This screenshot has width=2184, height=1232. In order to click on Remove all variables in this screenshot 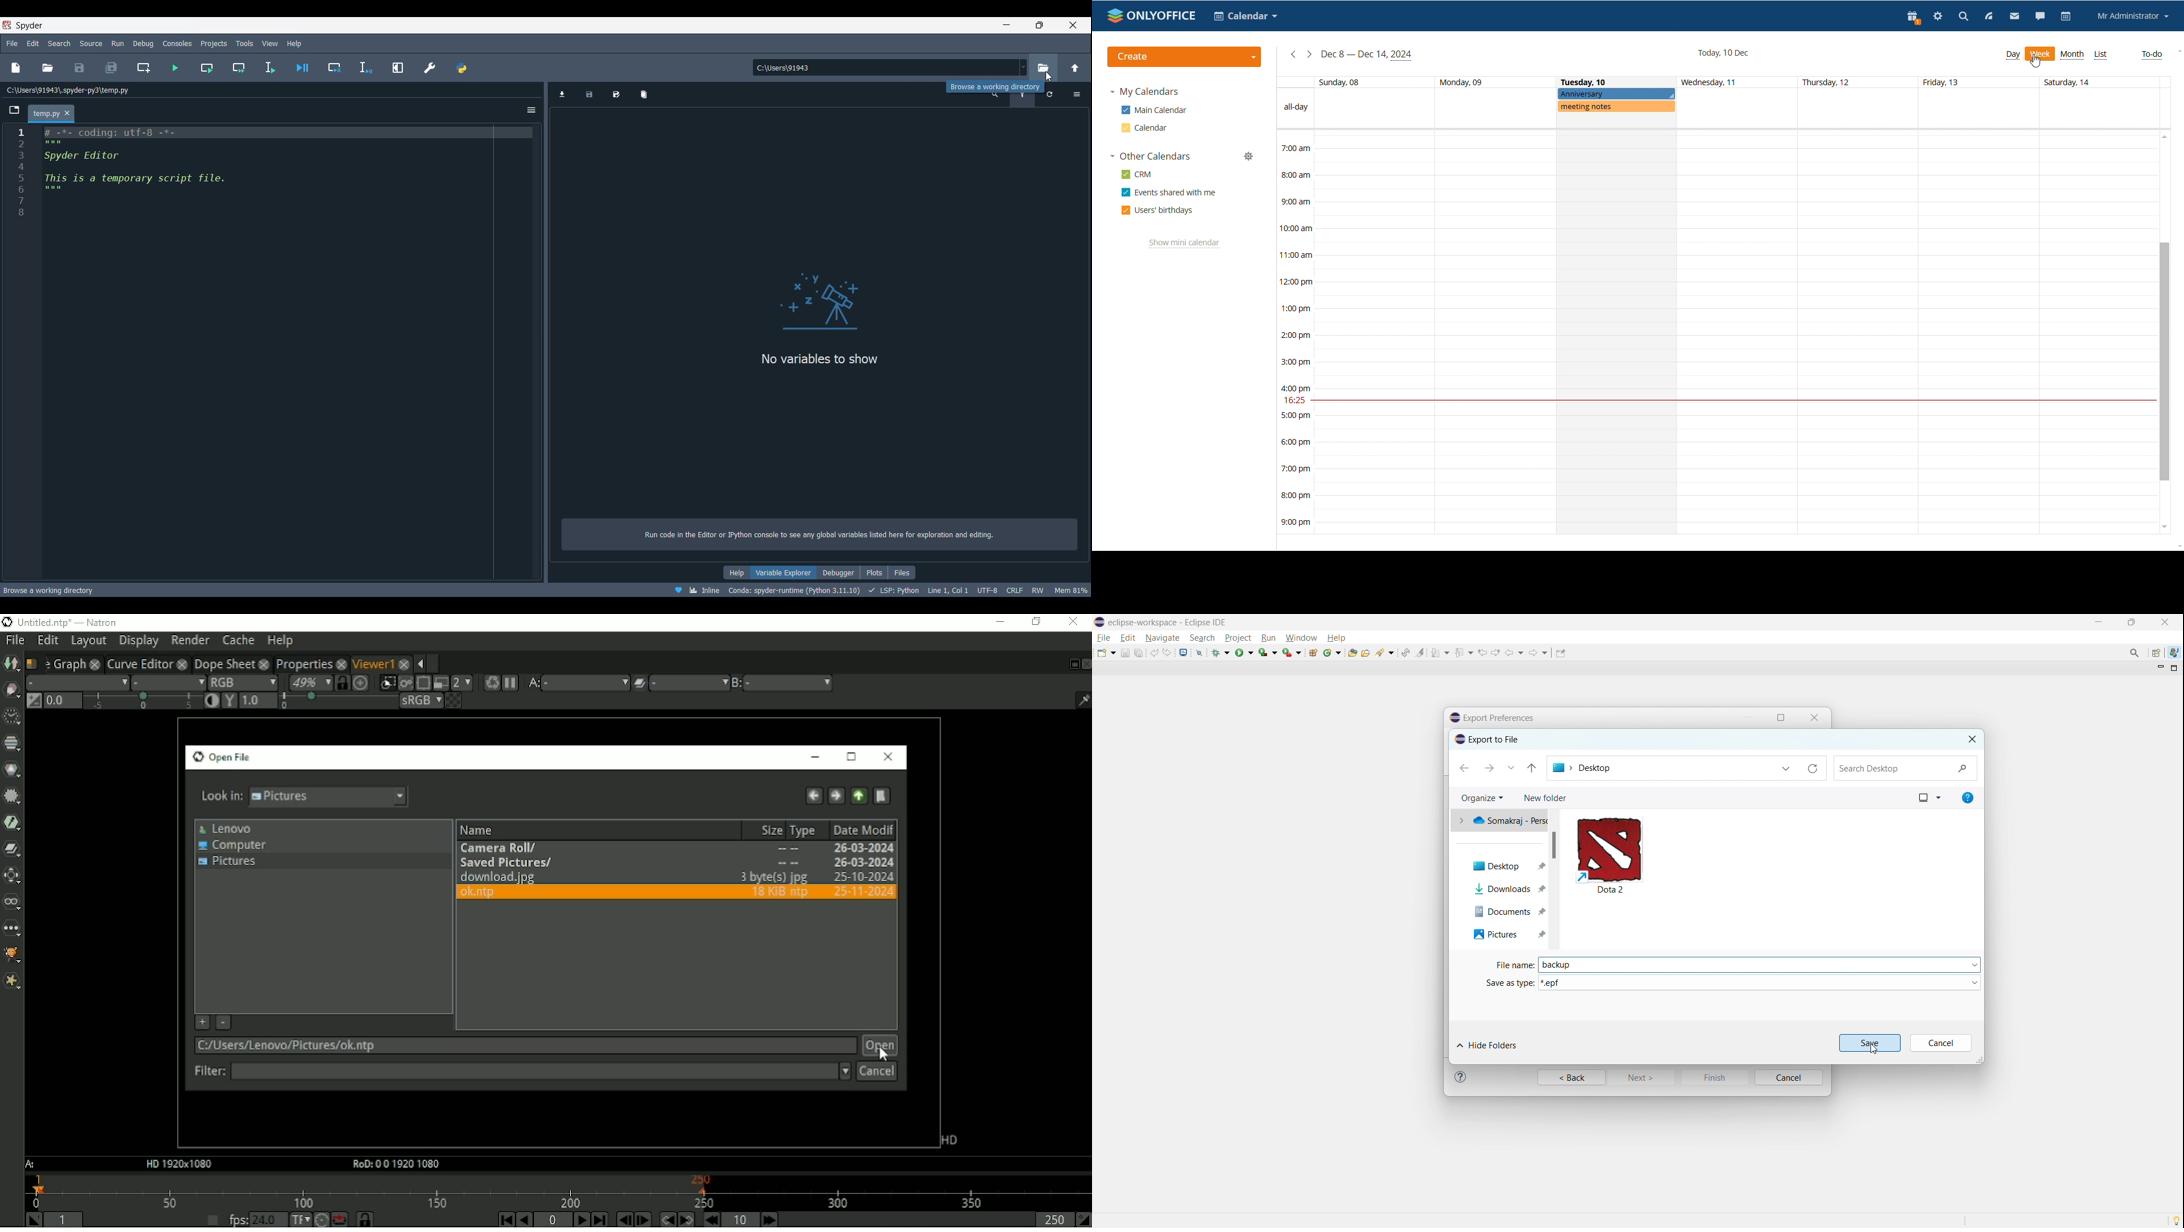, I will do `click(644, 94)`.